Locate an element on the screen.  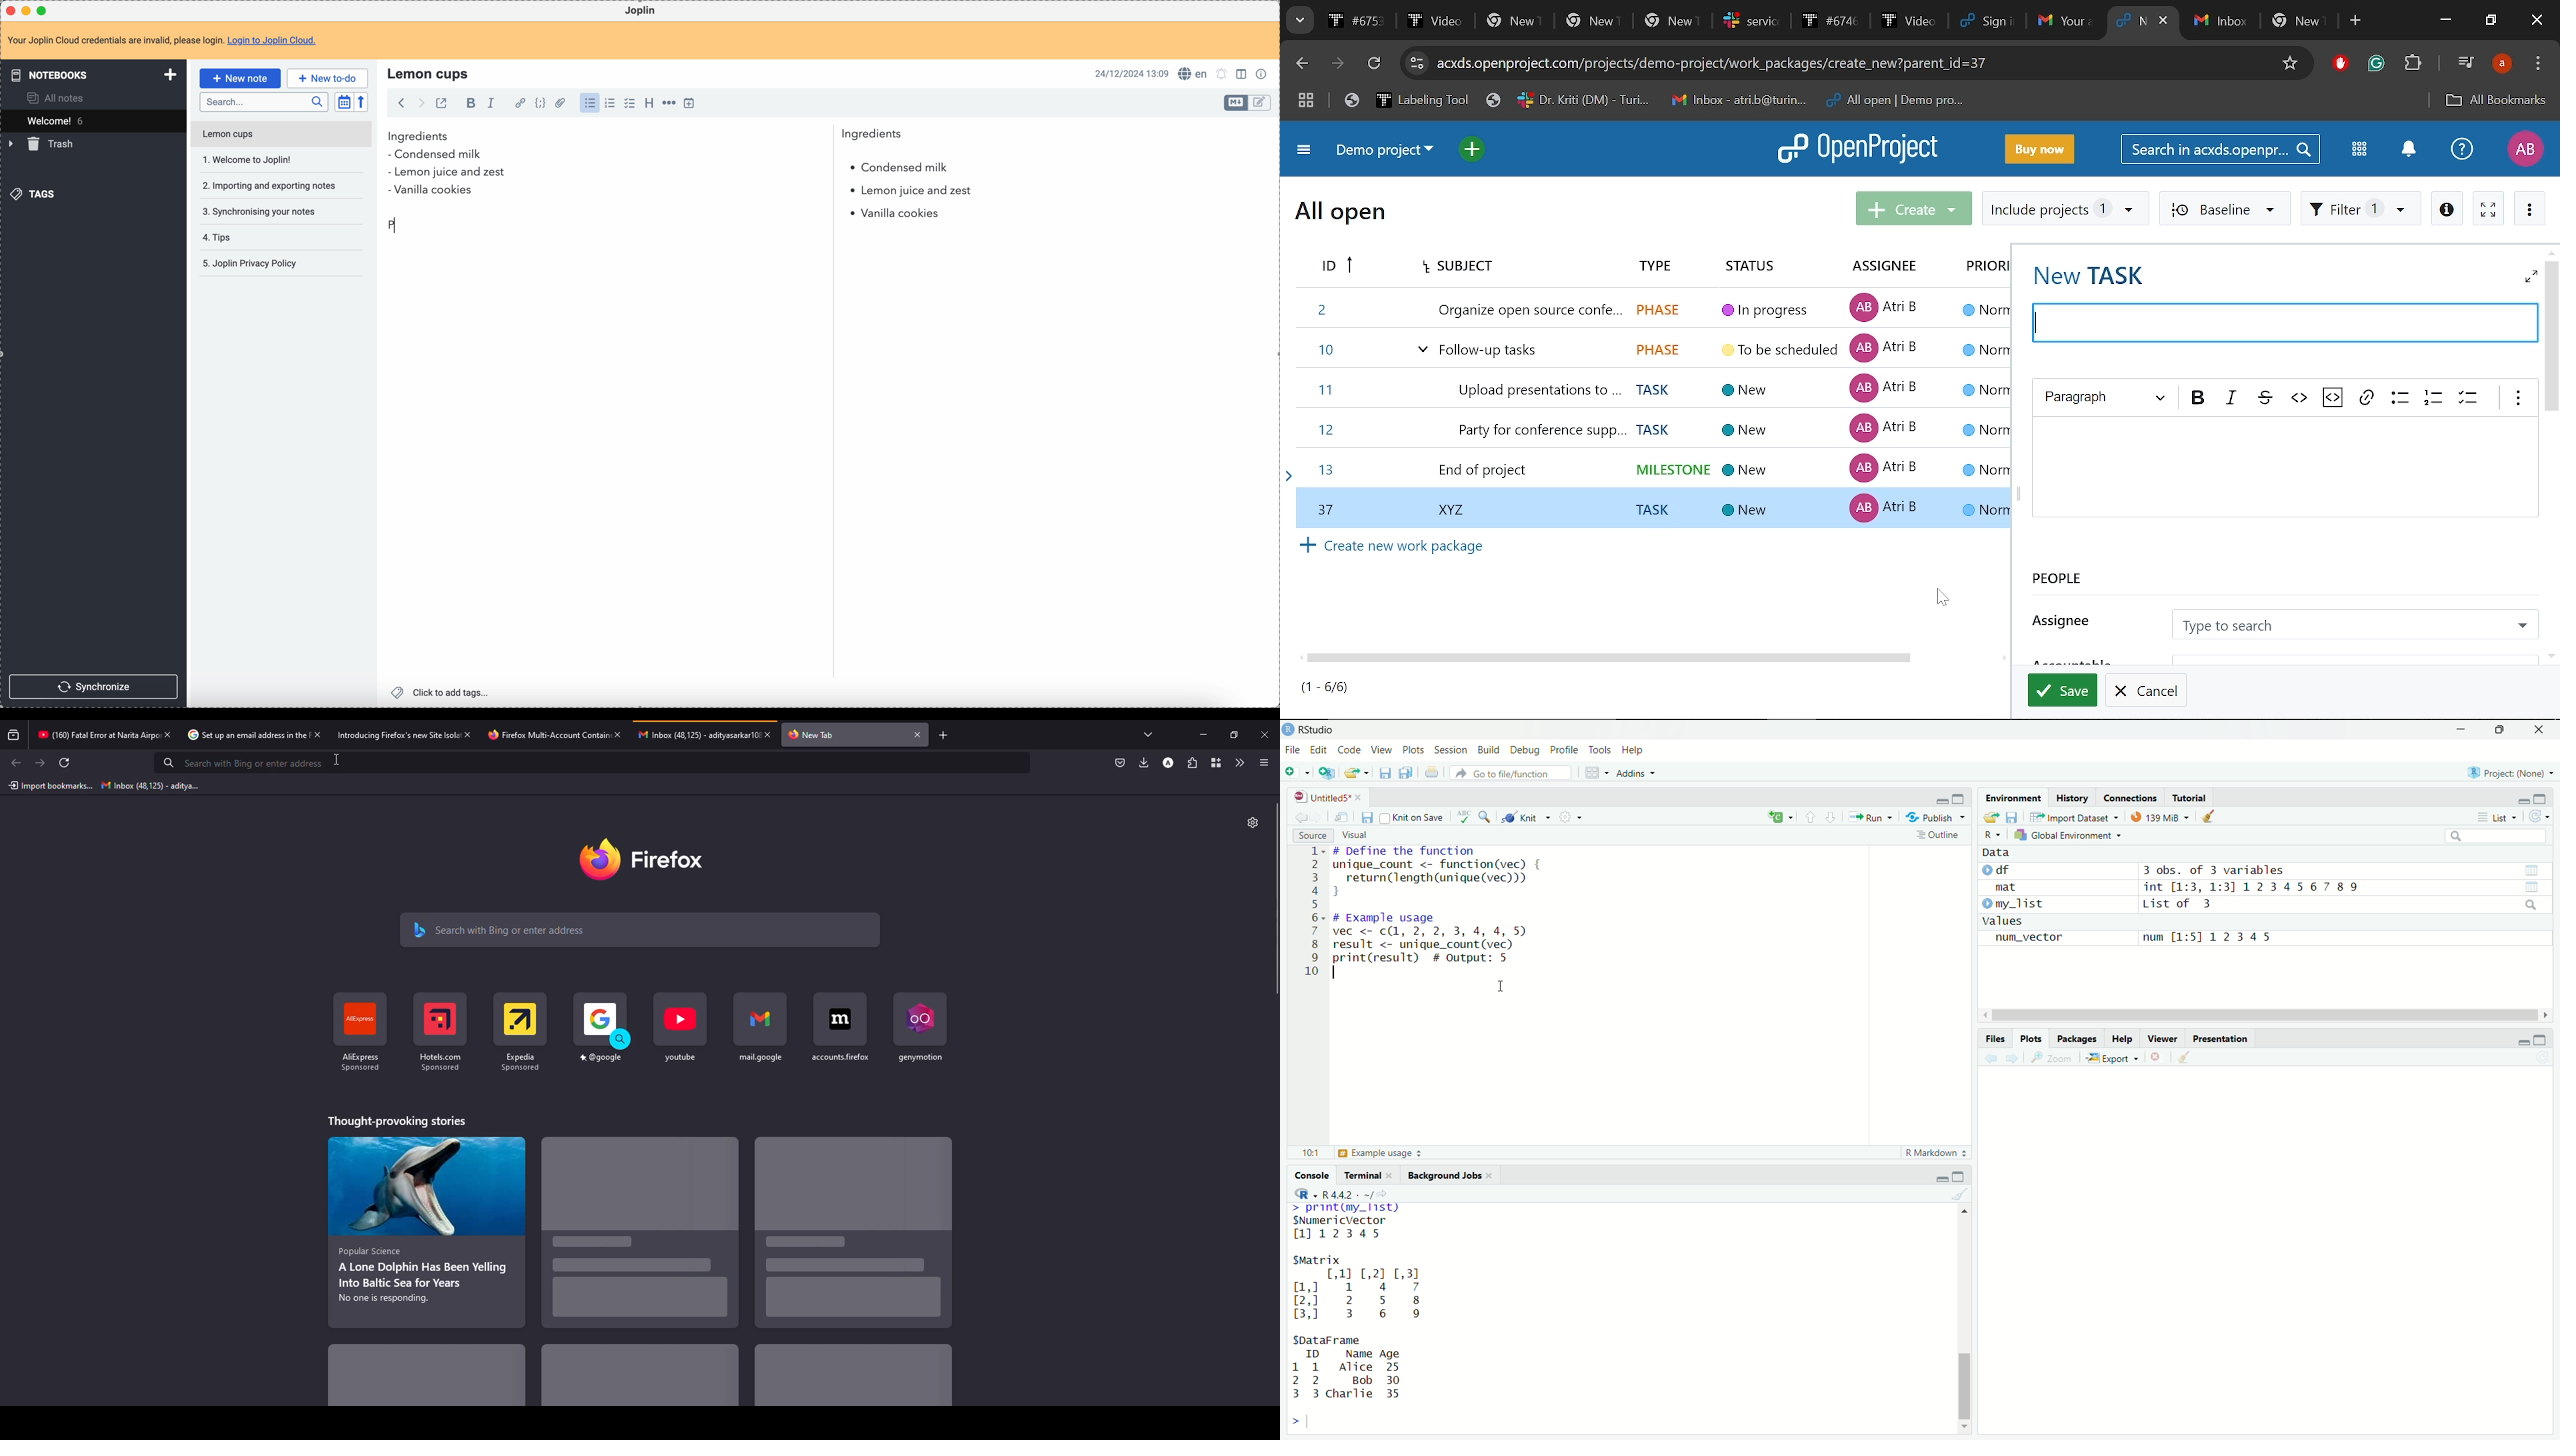
shortcut is located at coordinates (523, 1037).